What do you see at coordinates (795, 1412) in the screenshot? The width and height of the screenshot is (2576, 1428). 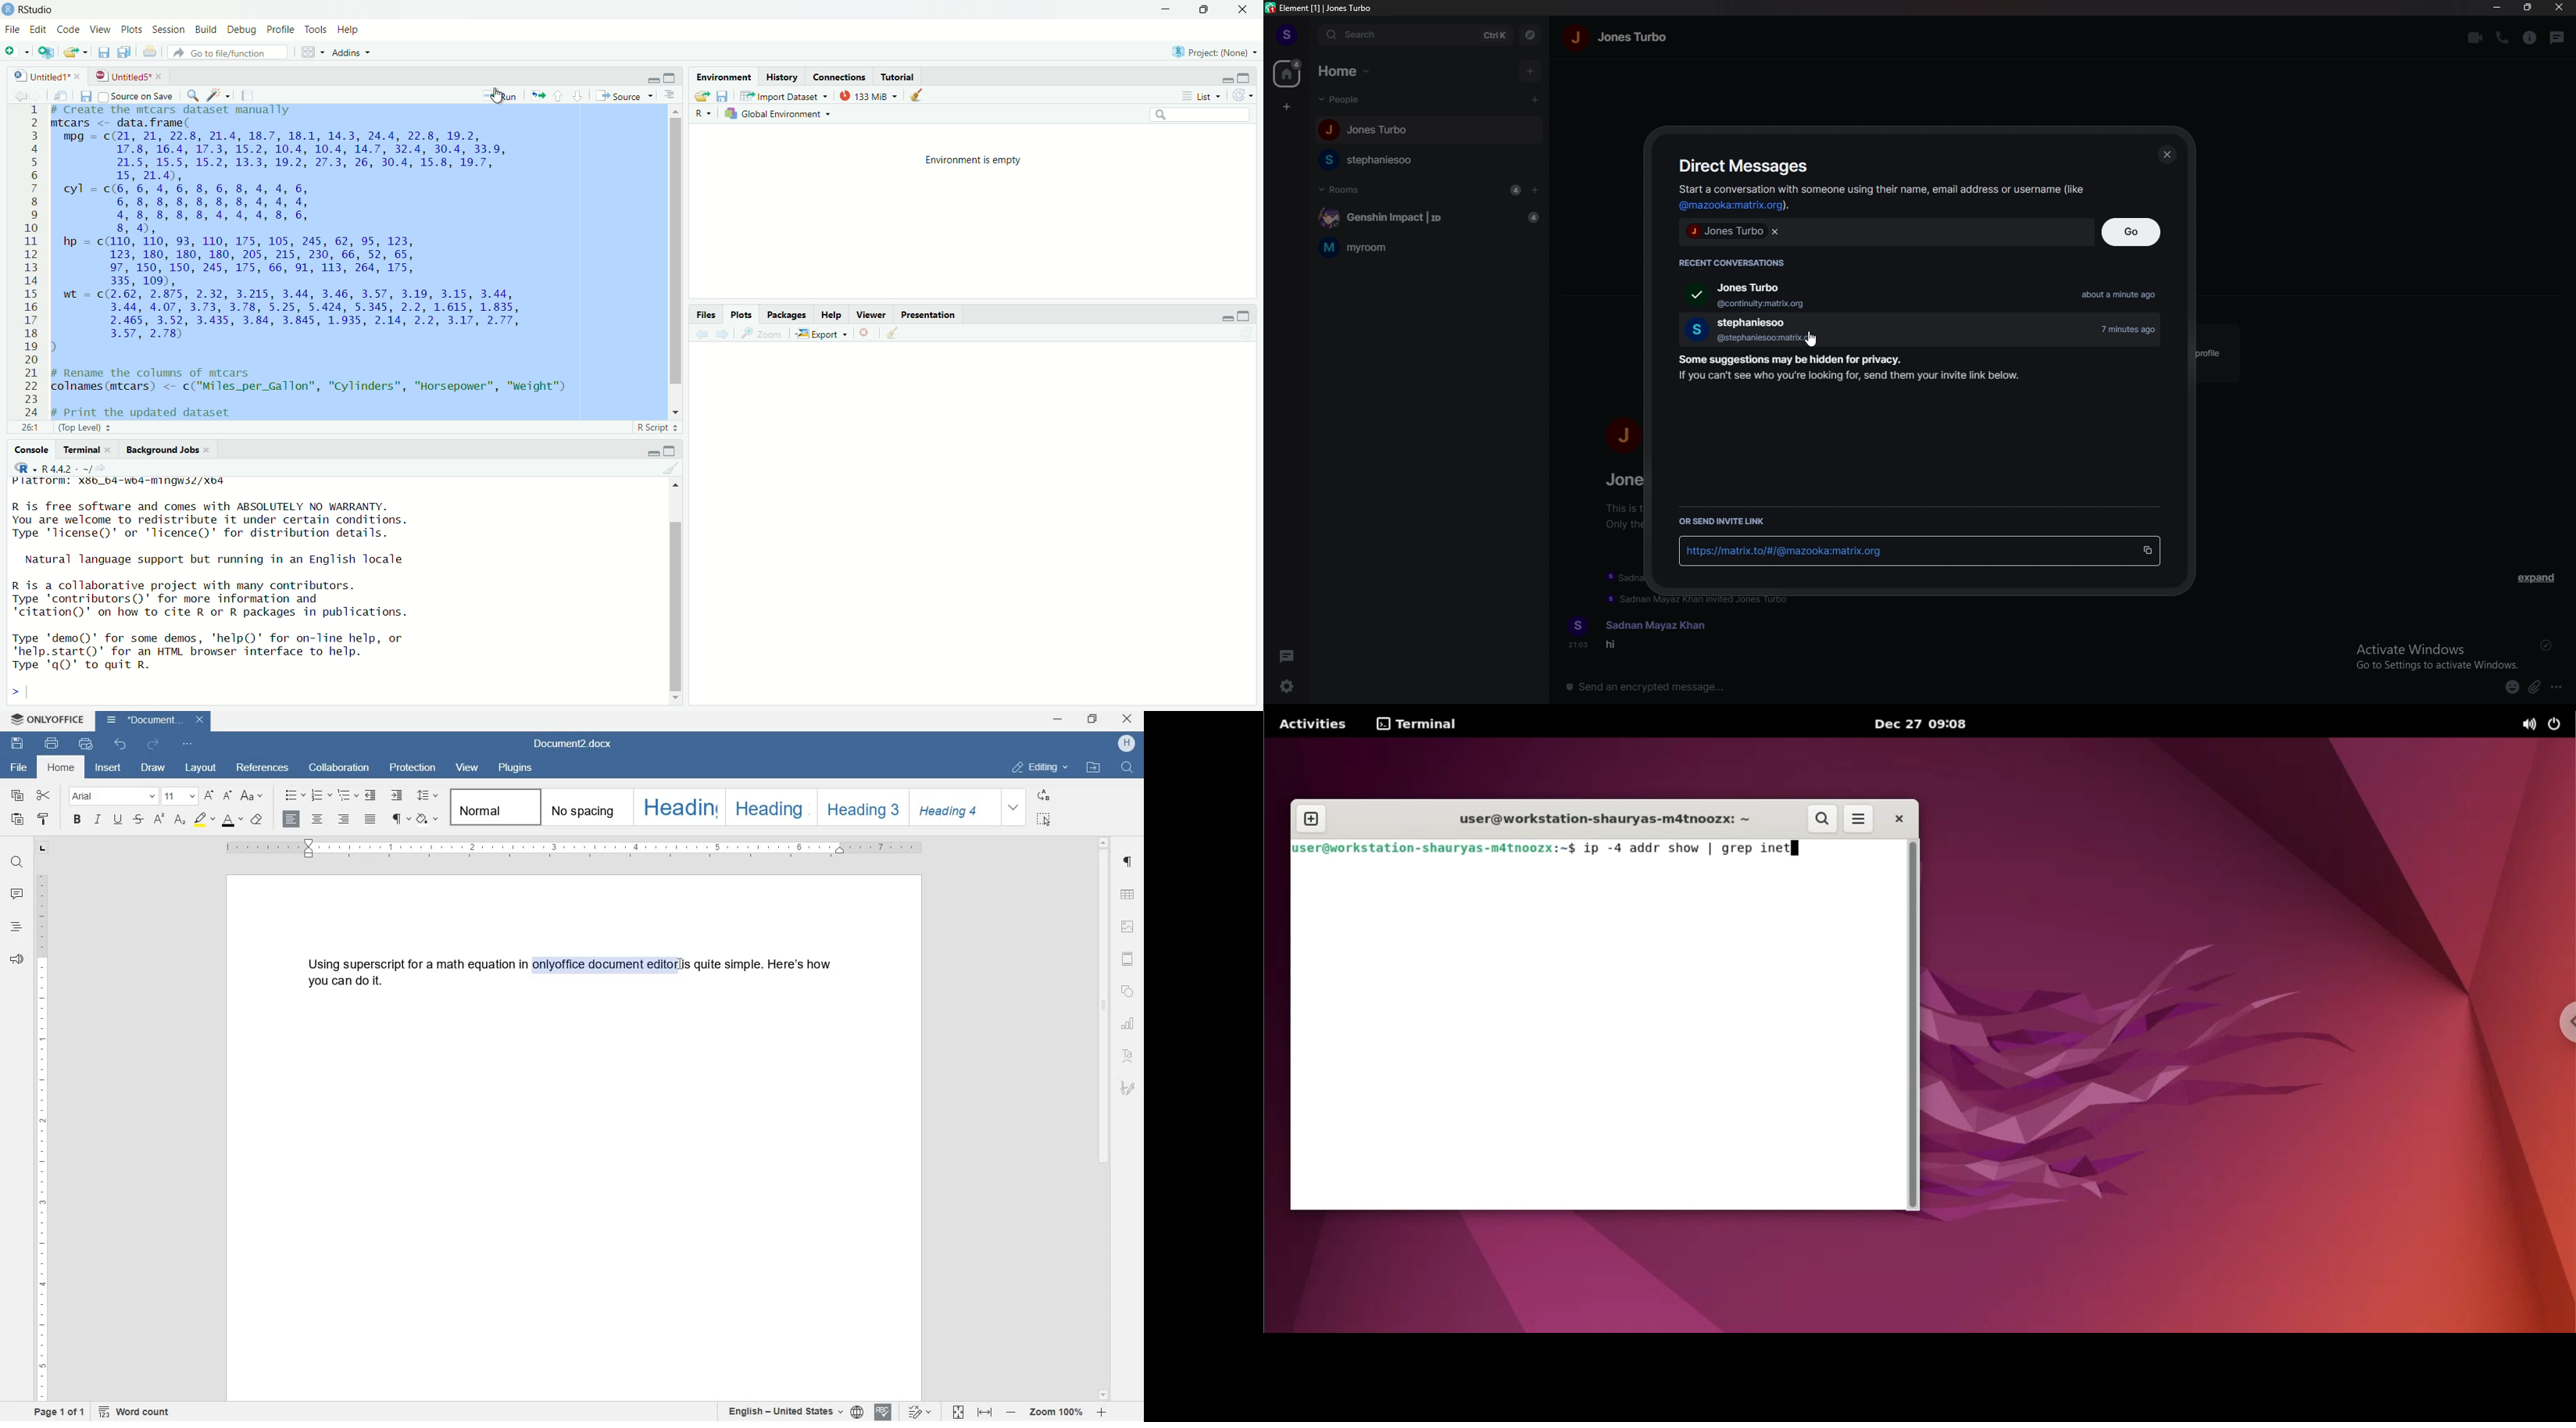 I see `set text or document language` at bounding box center [795, 1412].